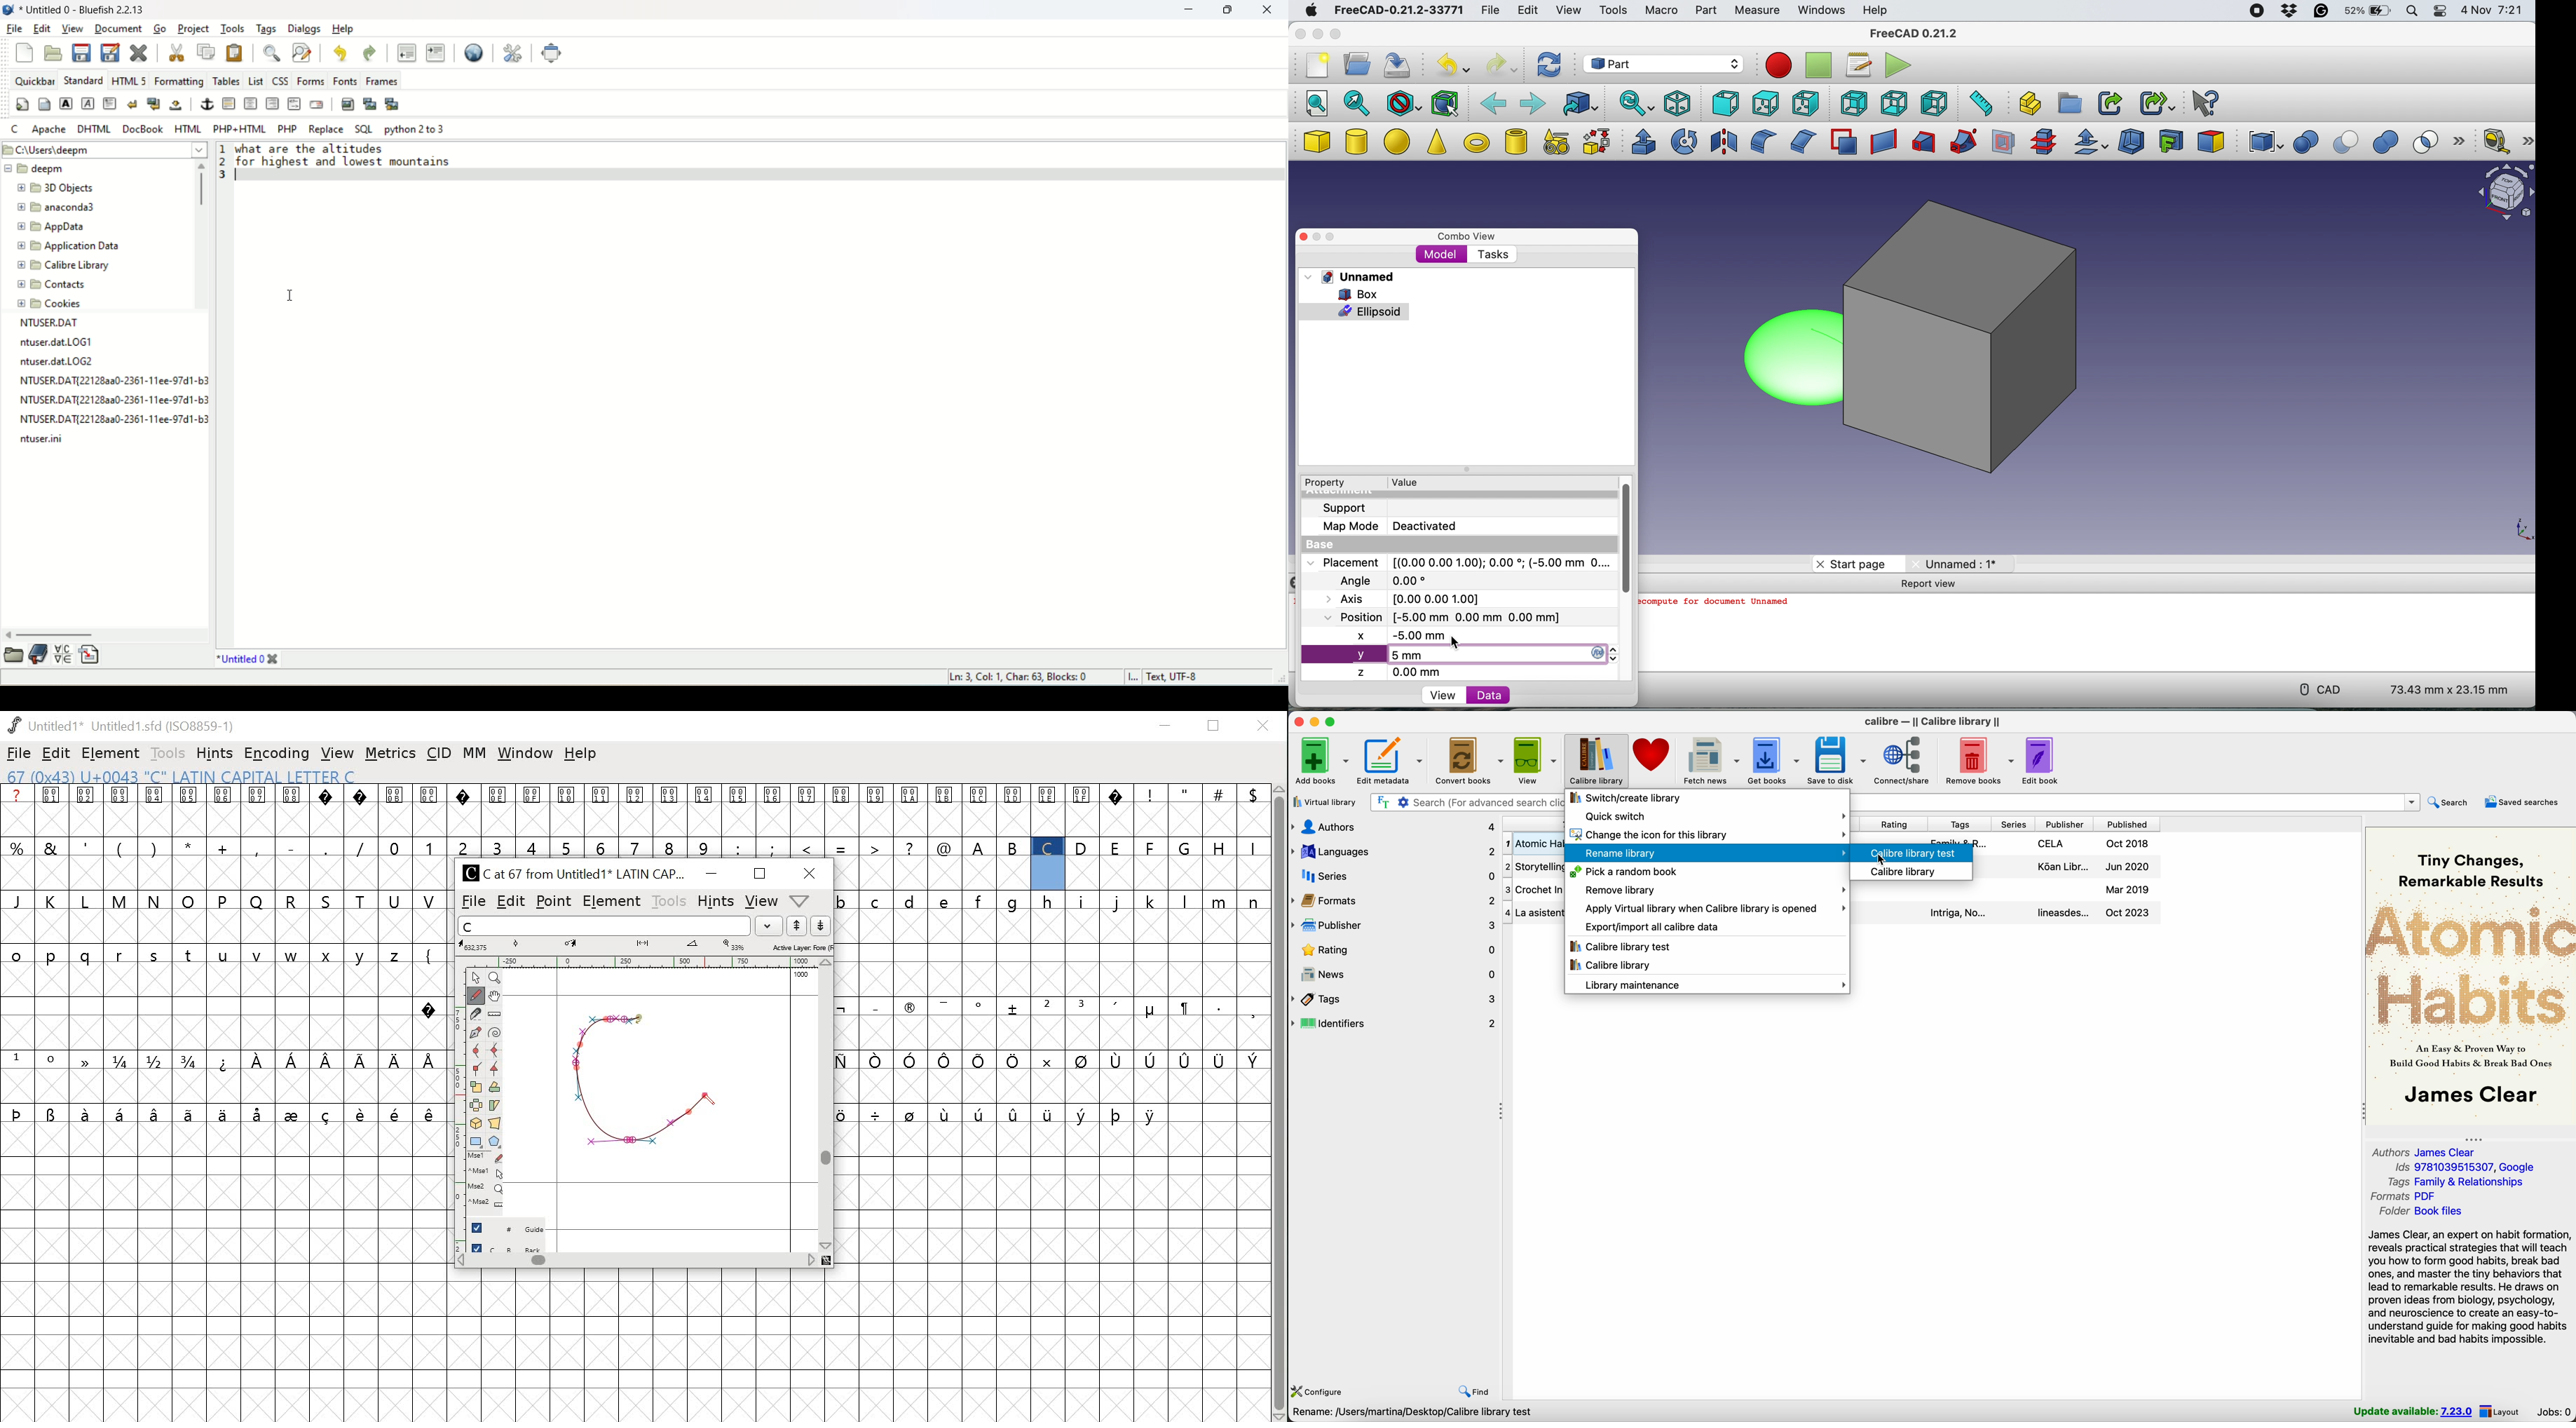  Describe the element at coordinates (1409, 598) in the screenshot. I see `Axis [0.00 0.00 1.00]` at that location.